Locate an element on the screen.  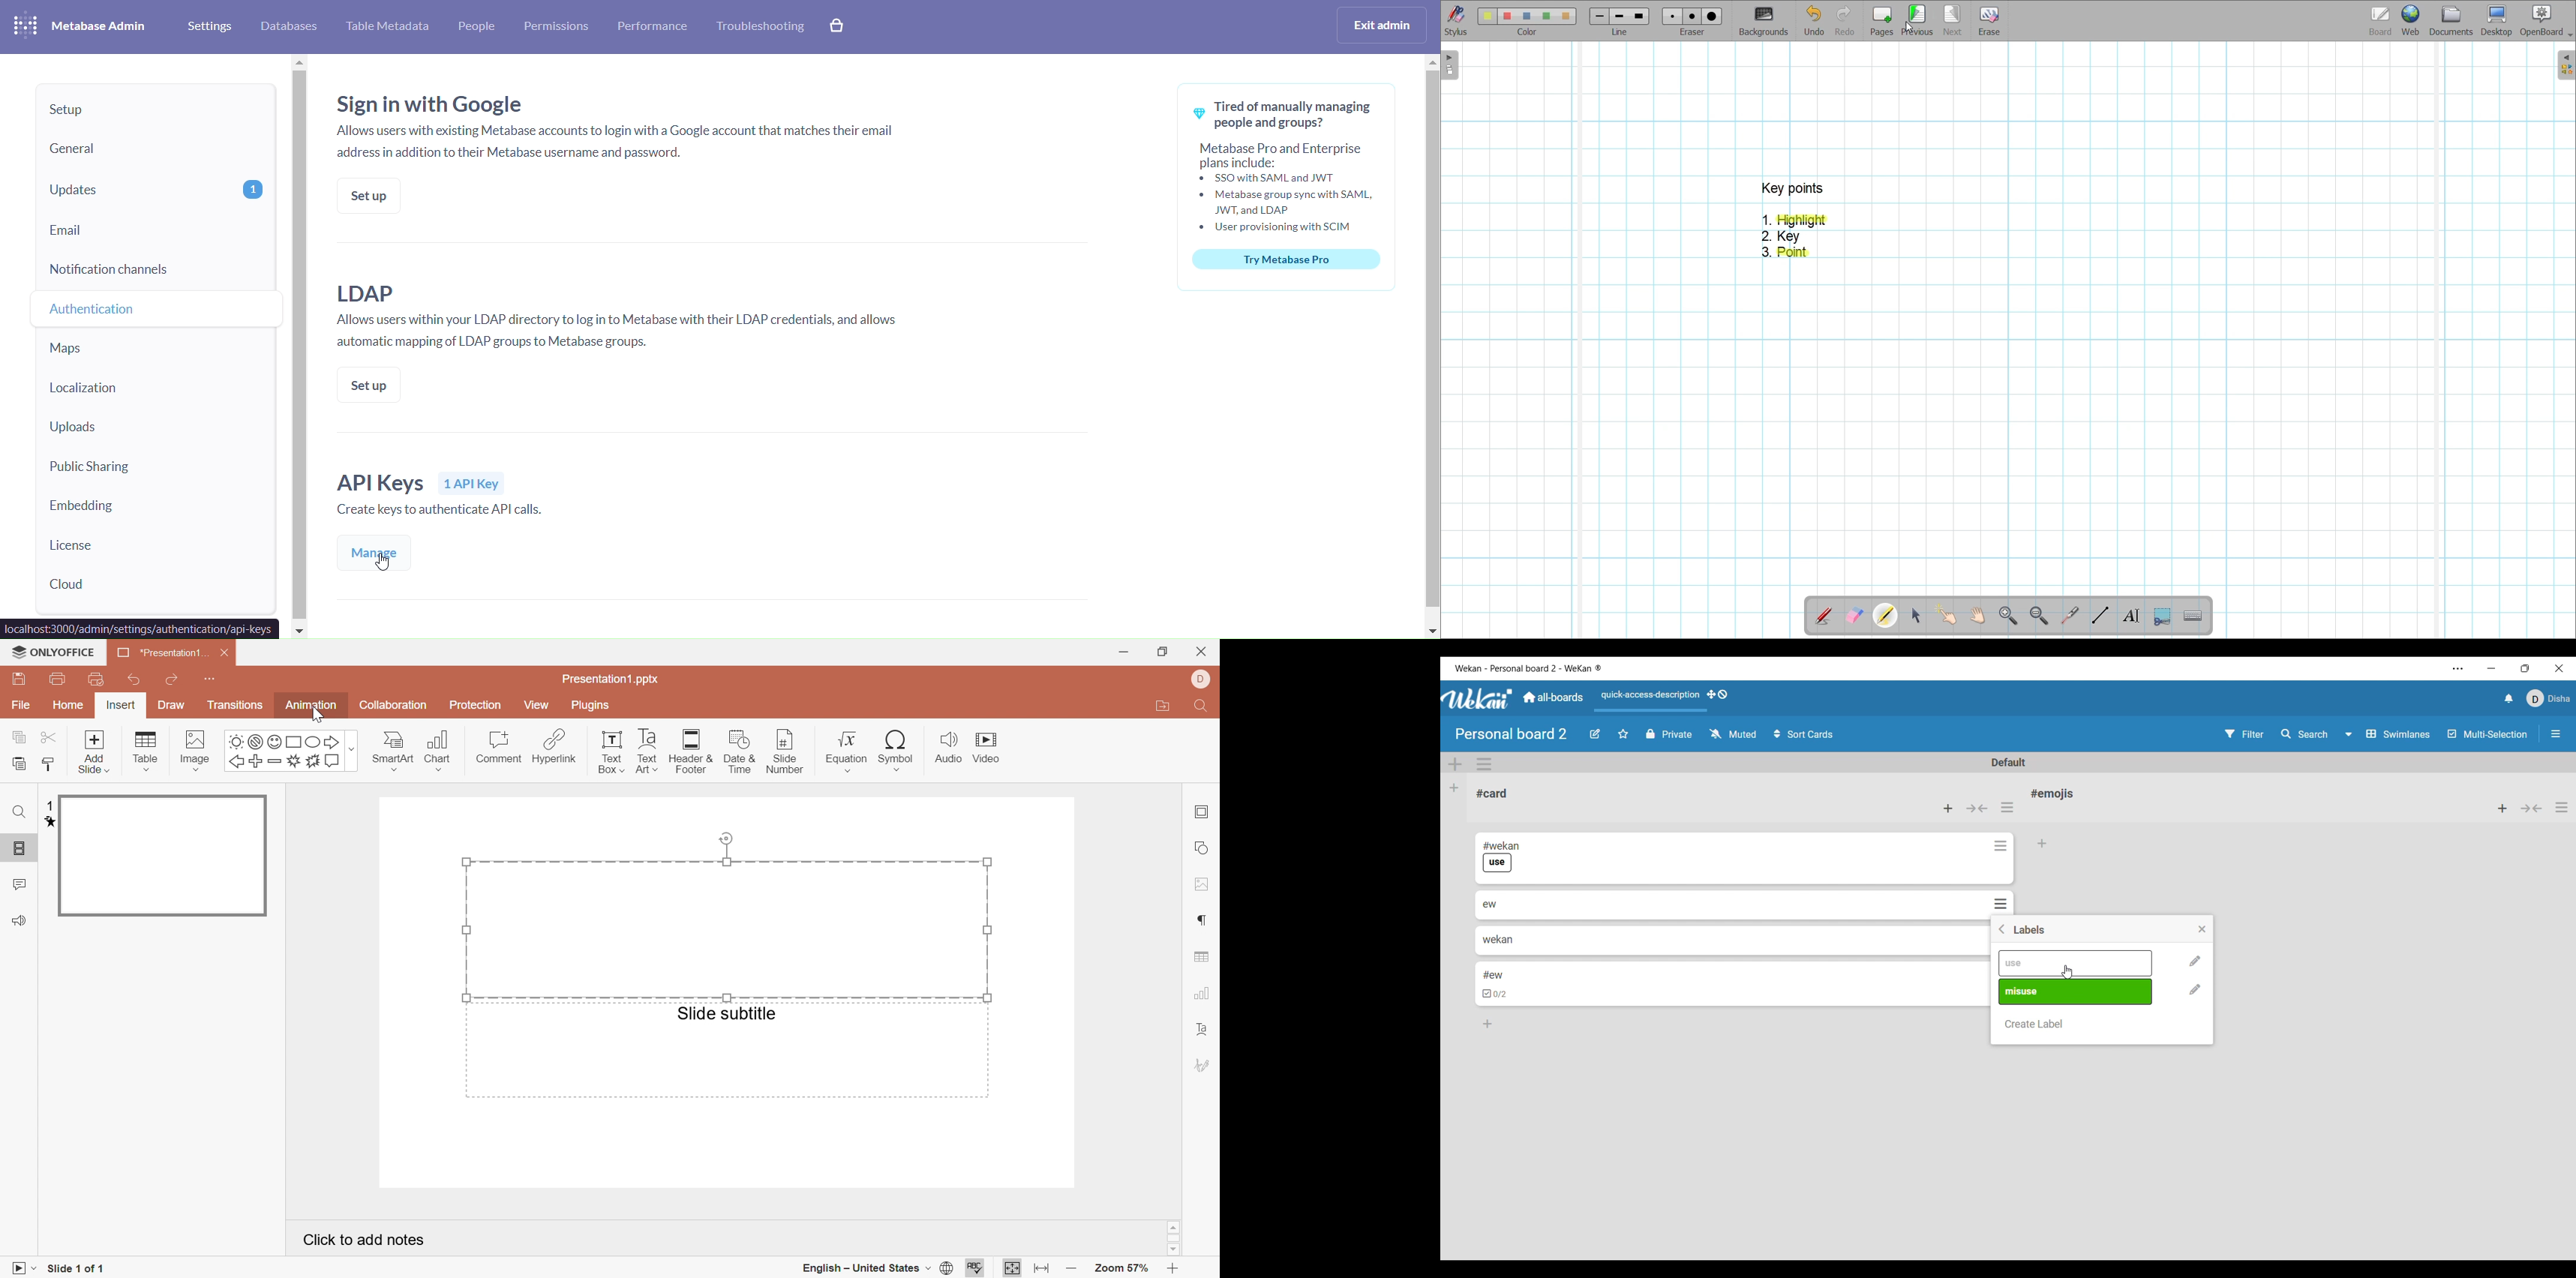
comment is located at coordinates (499, 746).